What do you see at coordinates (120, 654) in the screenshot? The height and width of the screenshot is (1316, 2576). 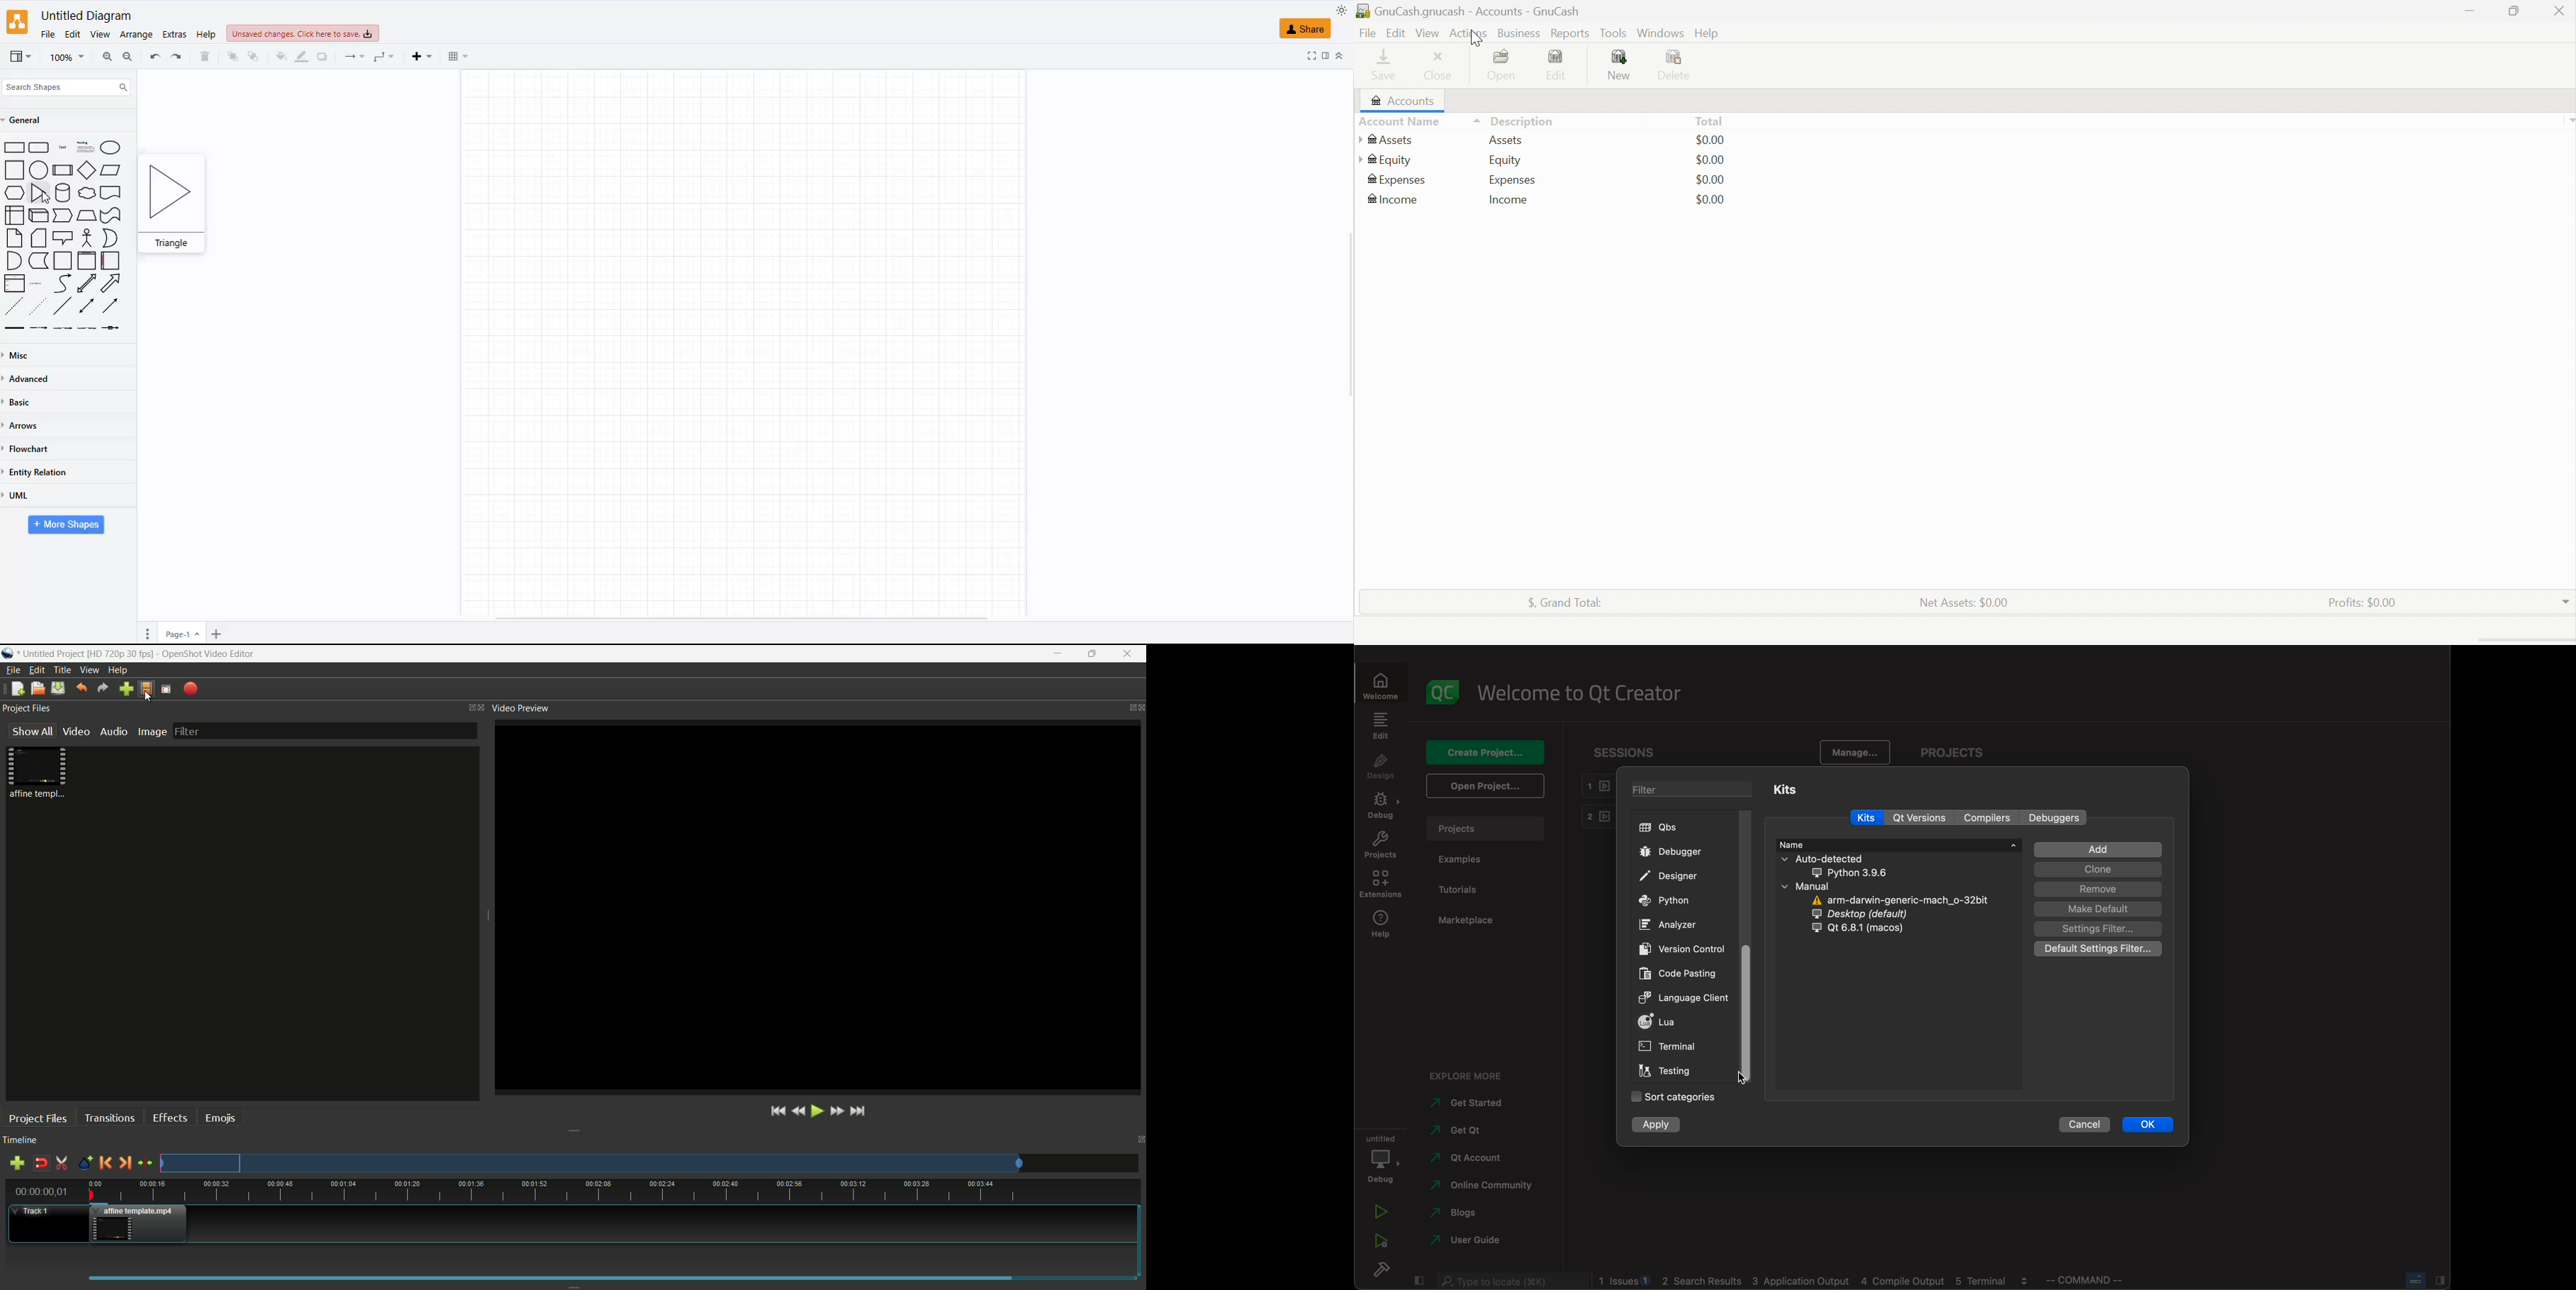 I see `profile` at bounding box center [120, 654].